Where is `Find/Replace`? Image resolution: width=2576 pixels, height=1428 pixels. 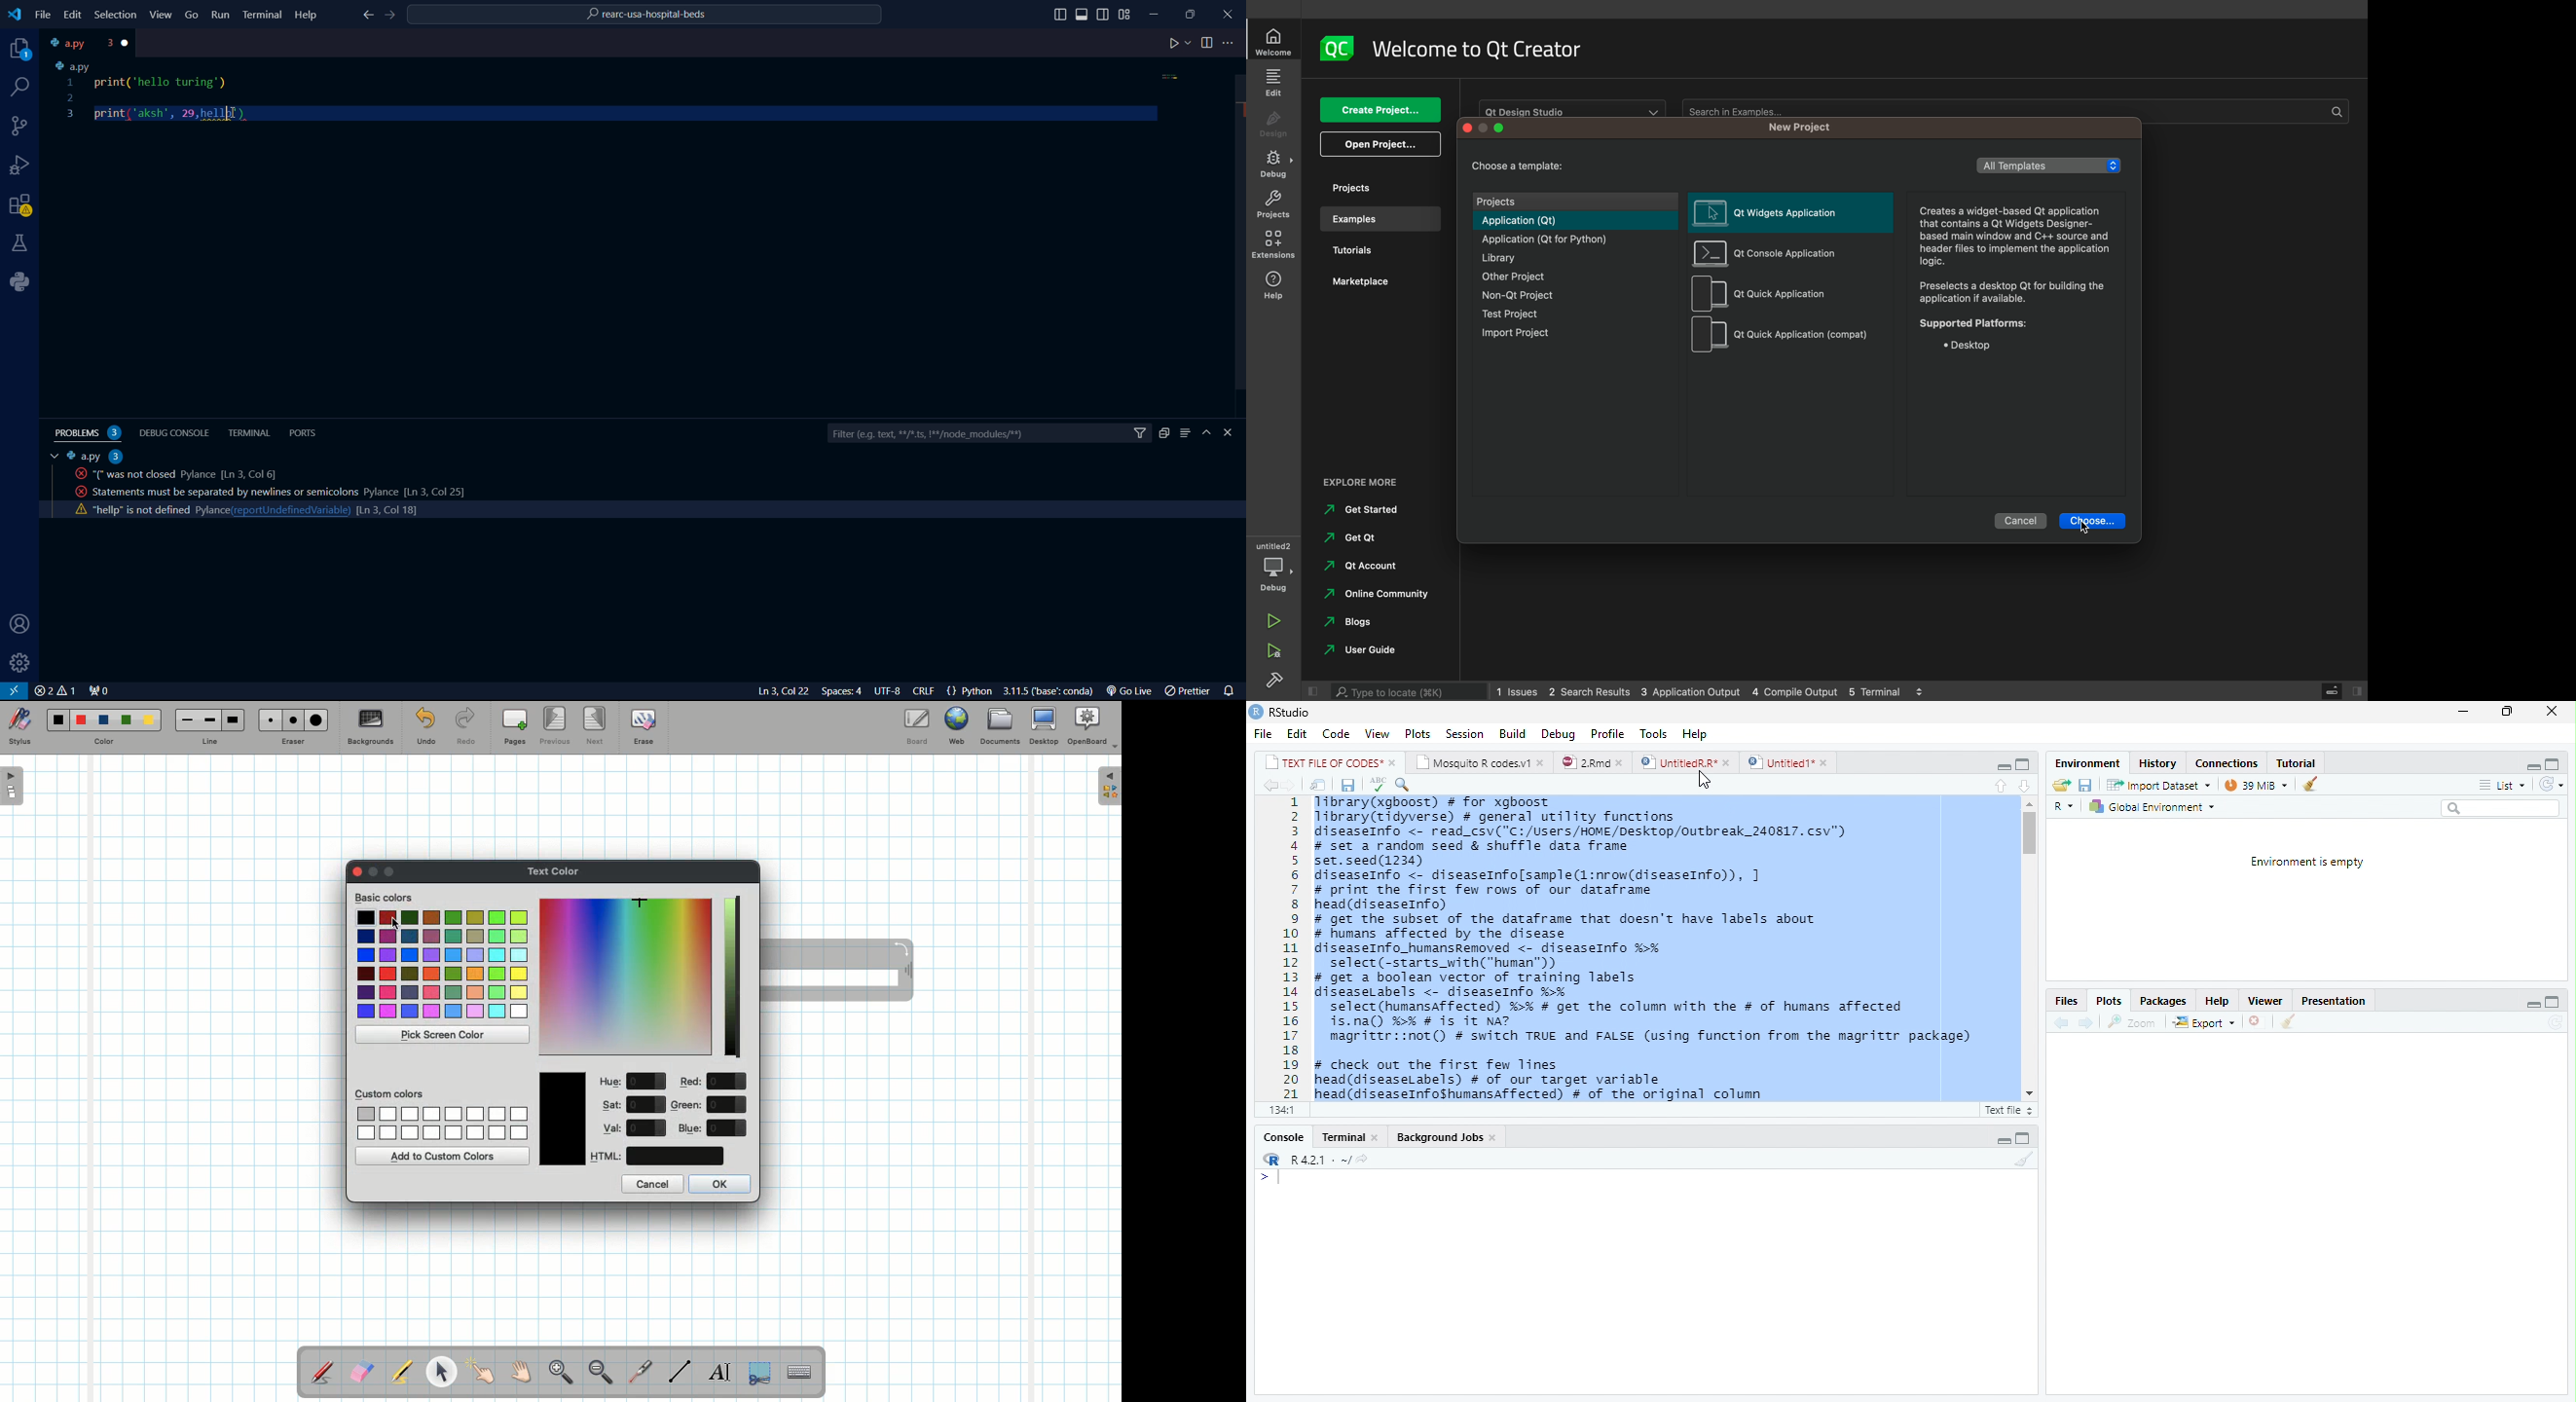
Find/Replace is located at coordinates (1473, 784).